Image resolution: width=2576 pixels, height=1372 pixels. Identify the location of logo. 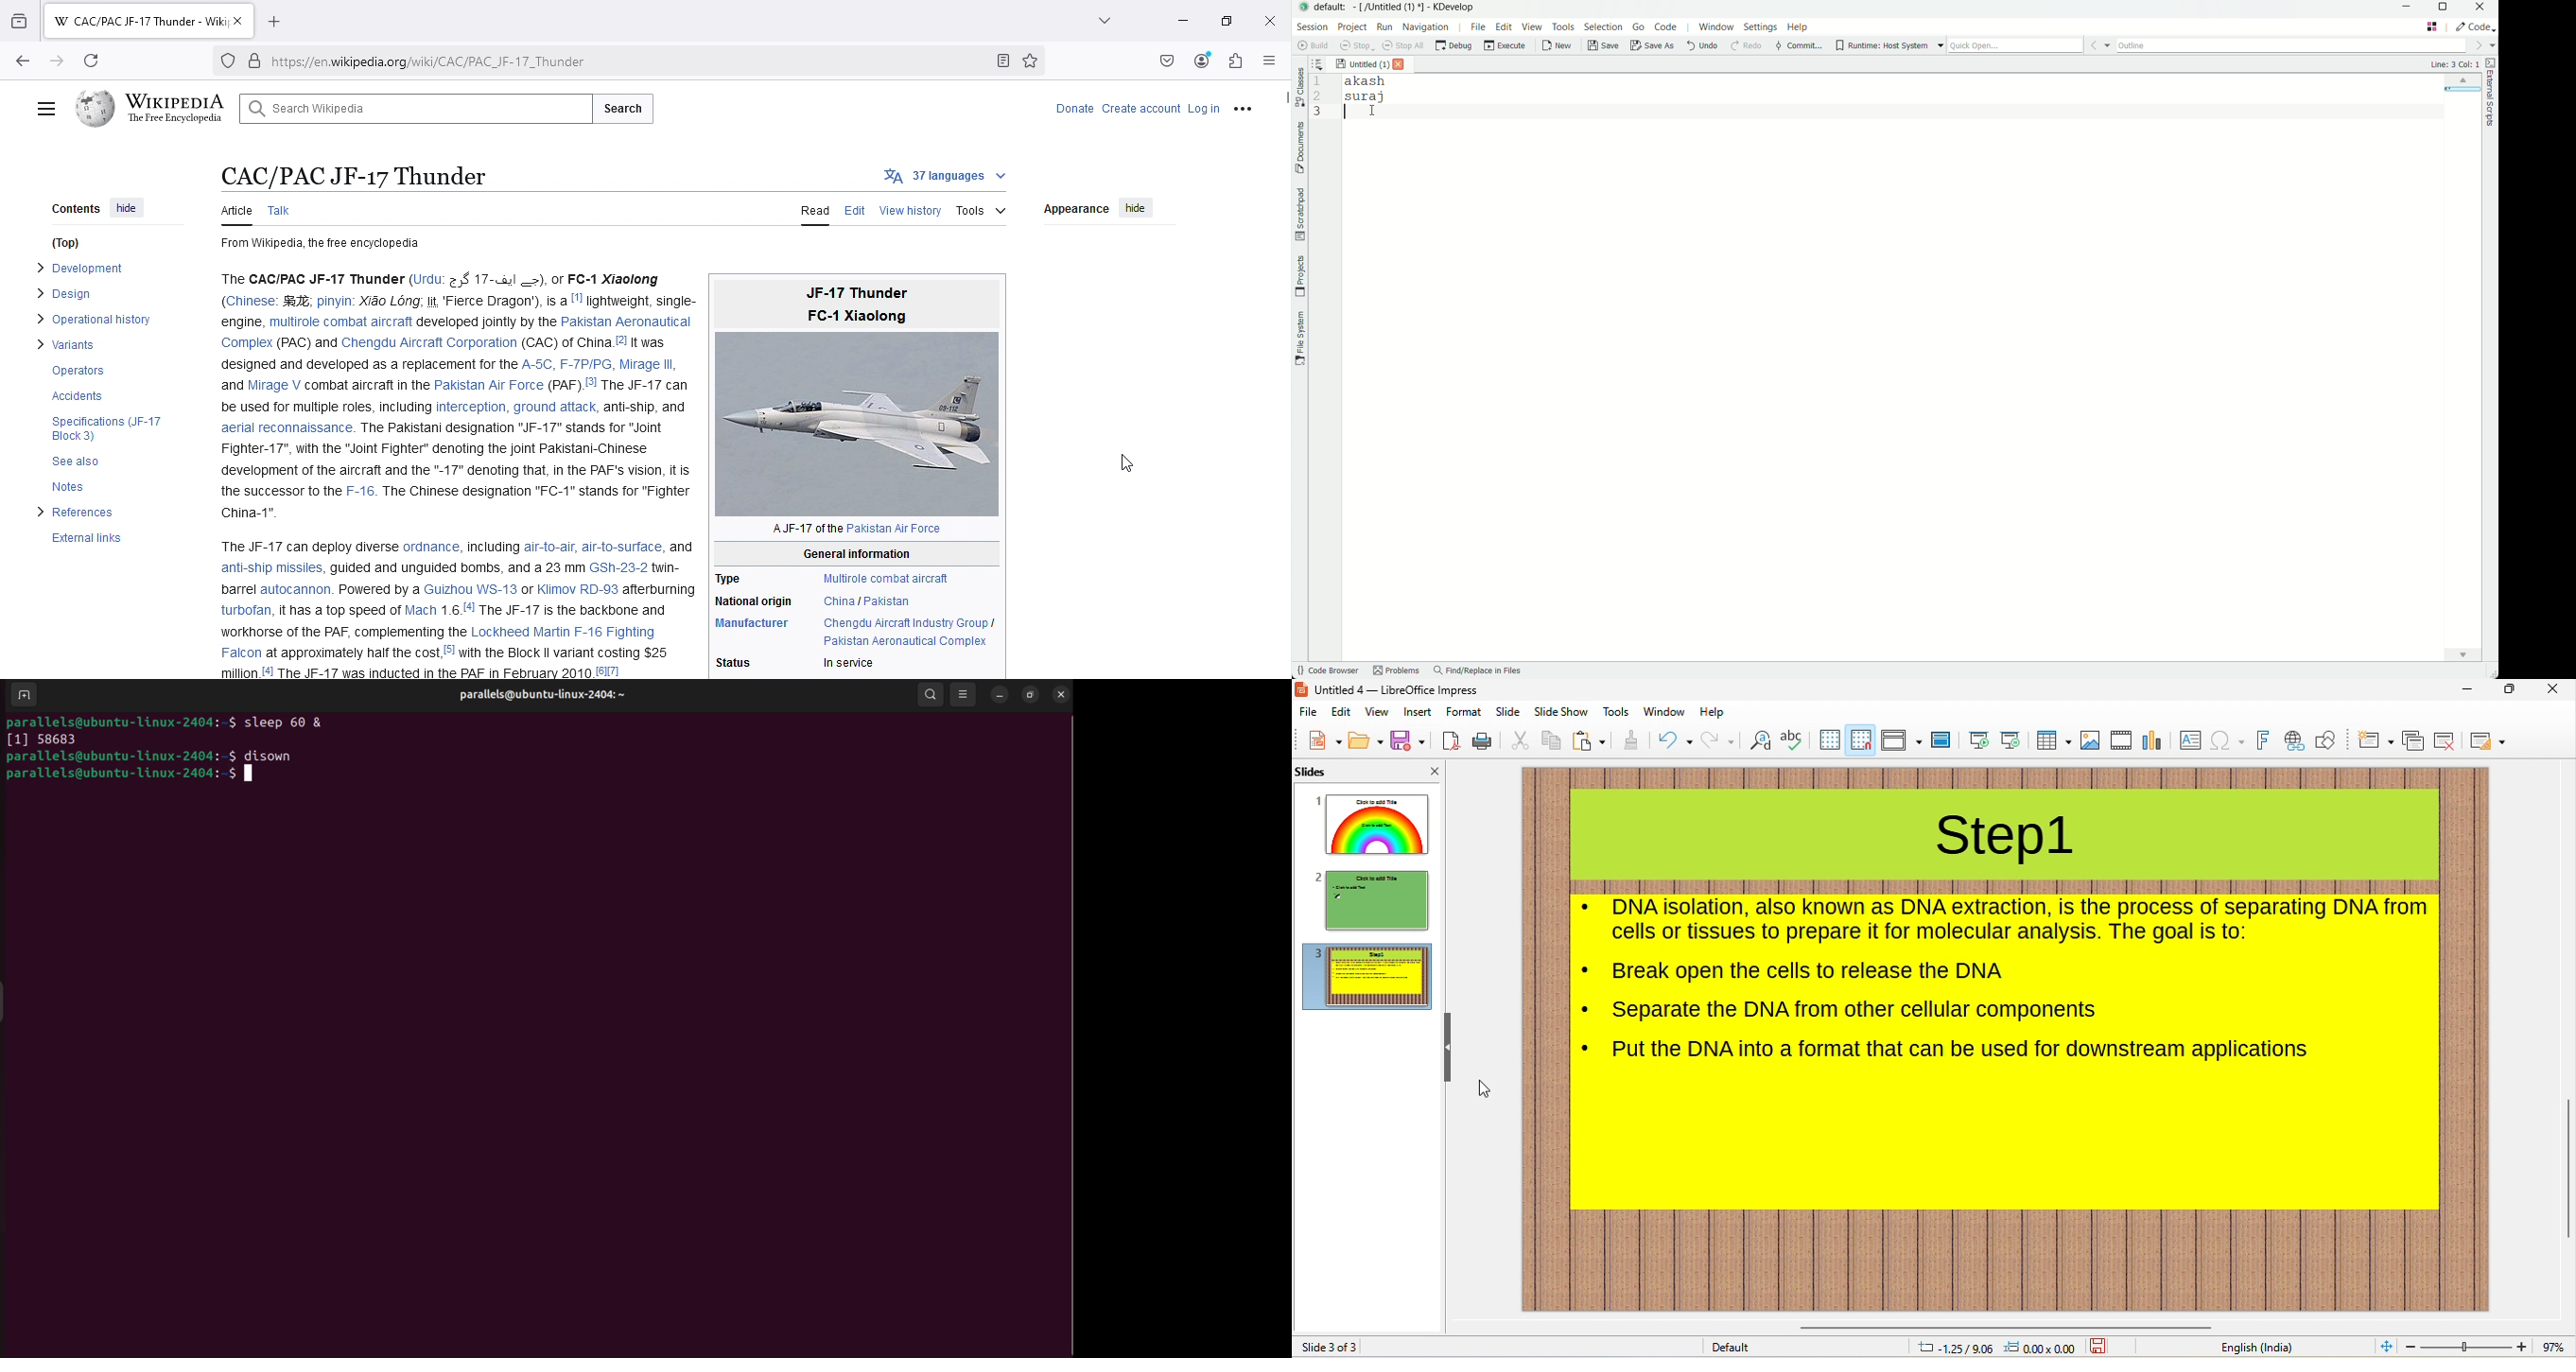
(1302, 689).